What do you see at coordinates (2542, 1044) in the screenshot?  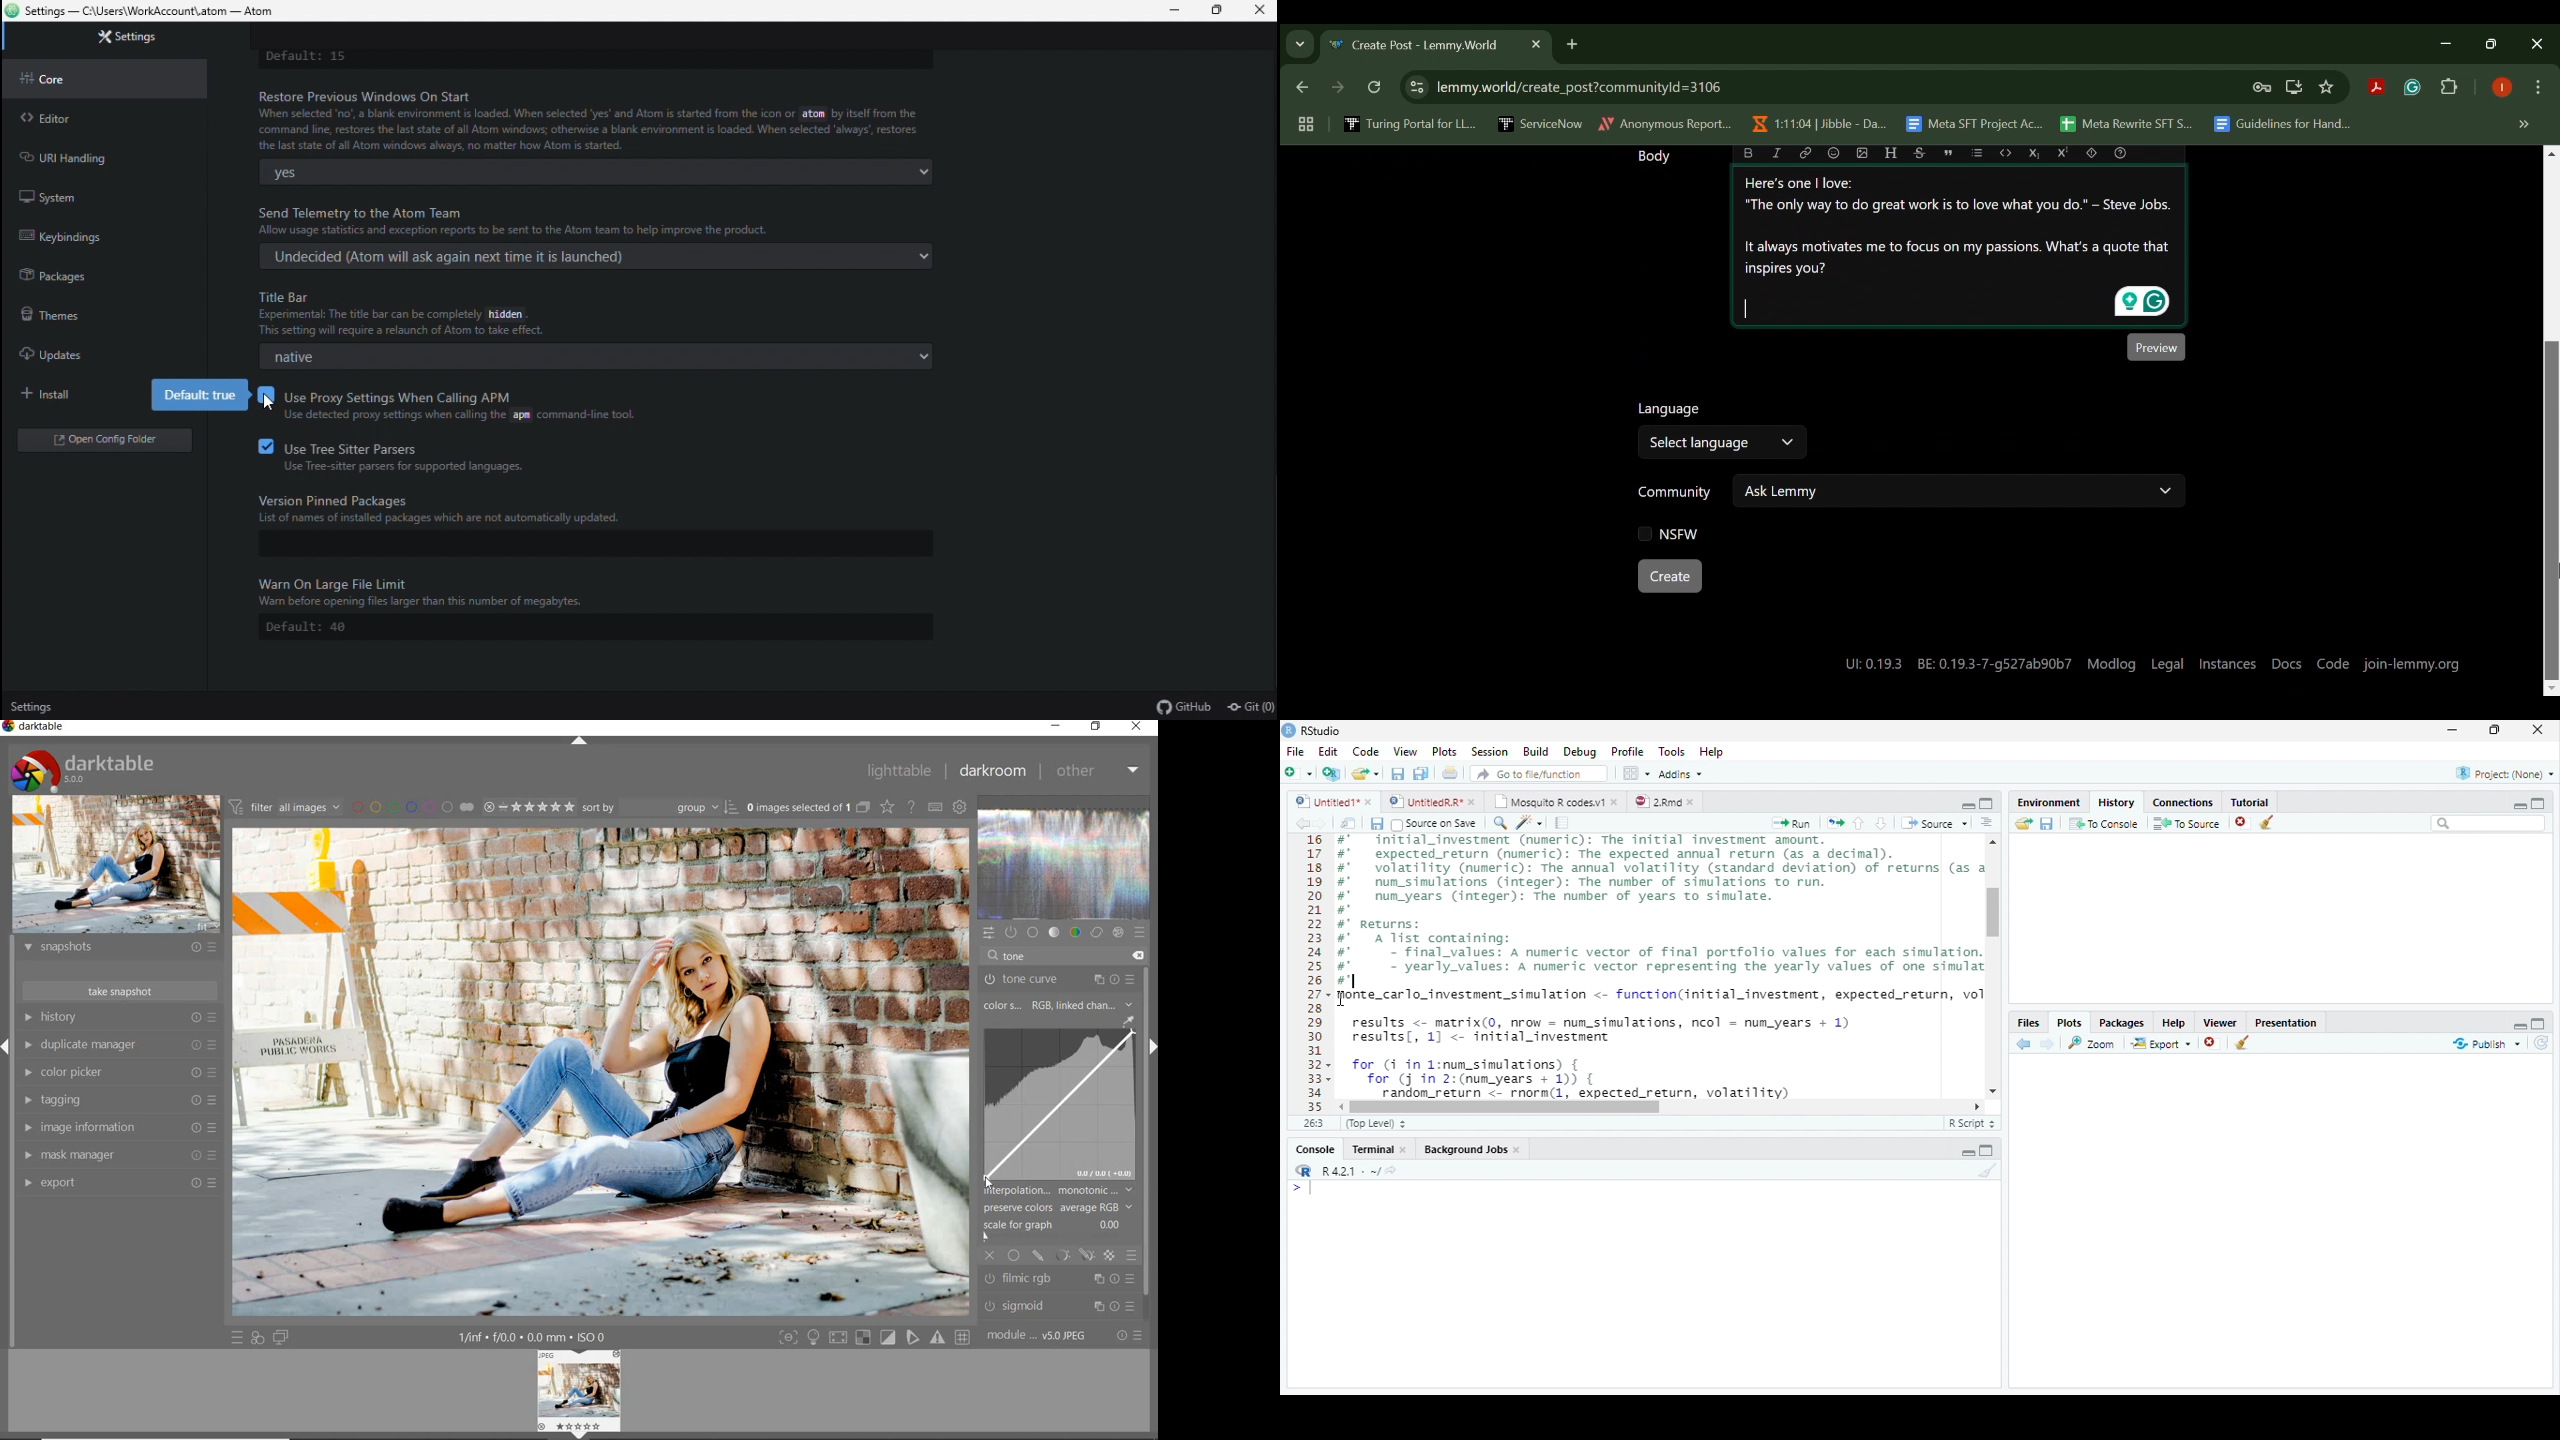 I see `Refresh List` at bounding box center [2542, 1044].